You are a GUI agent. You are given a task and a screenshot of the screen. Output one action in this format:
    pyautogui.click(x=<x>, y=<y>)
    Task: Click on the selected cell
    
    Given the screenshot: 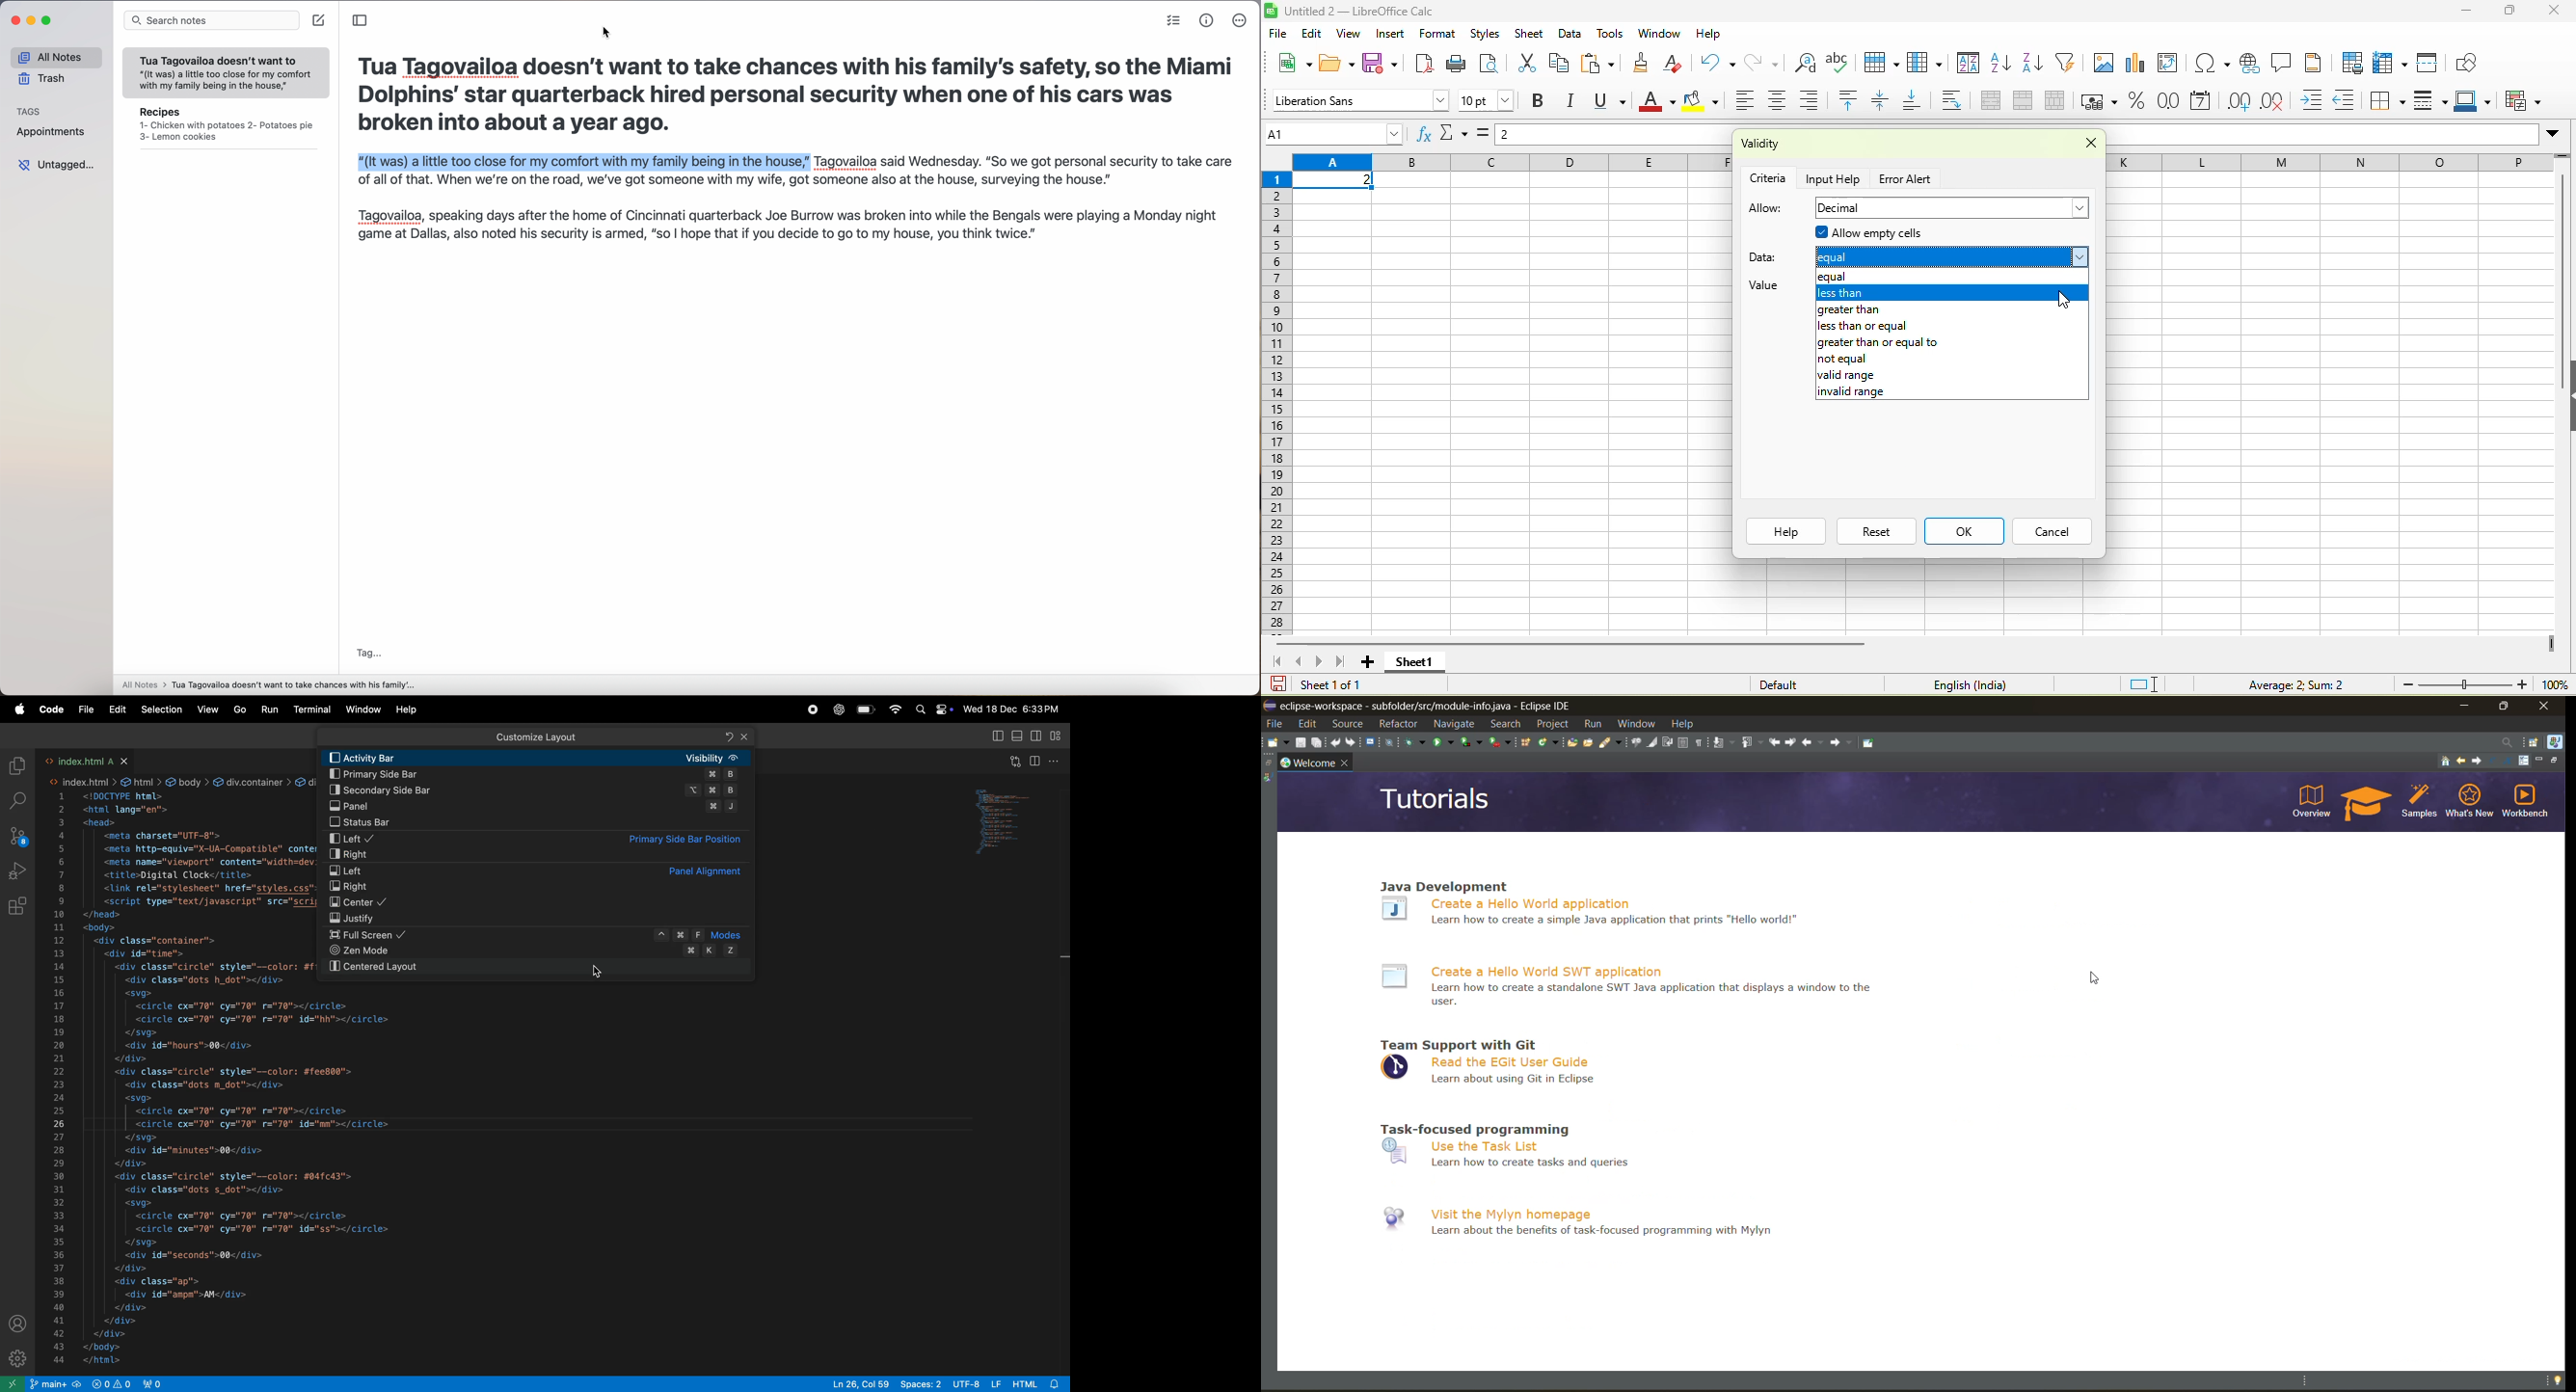 What is the action you would take?
    pyautogui.click(x=1335, y=181)
    